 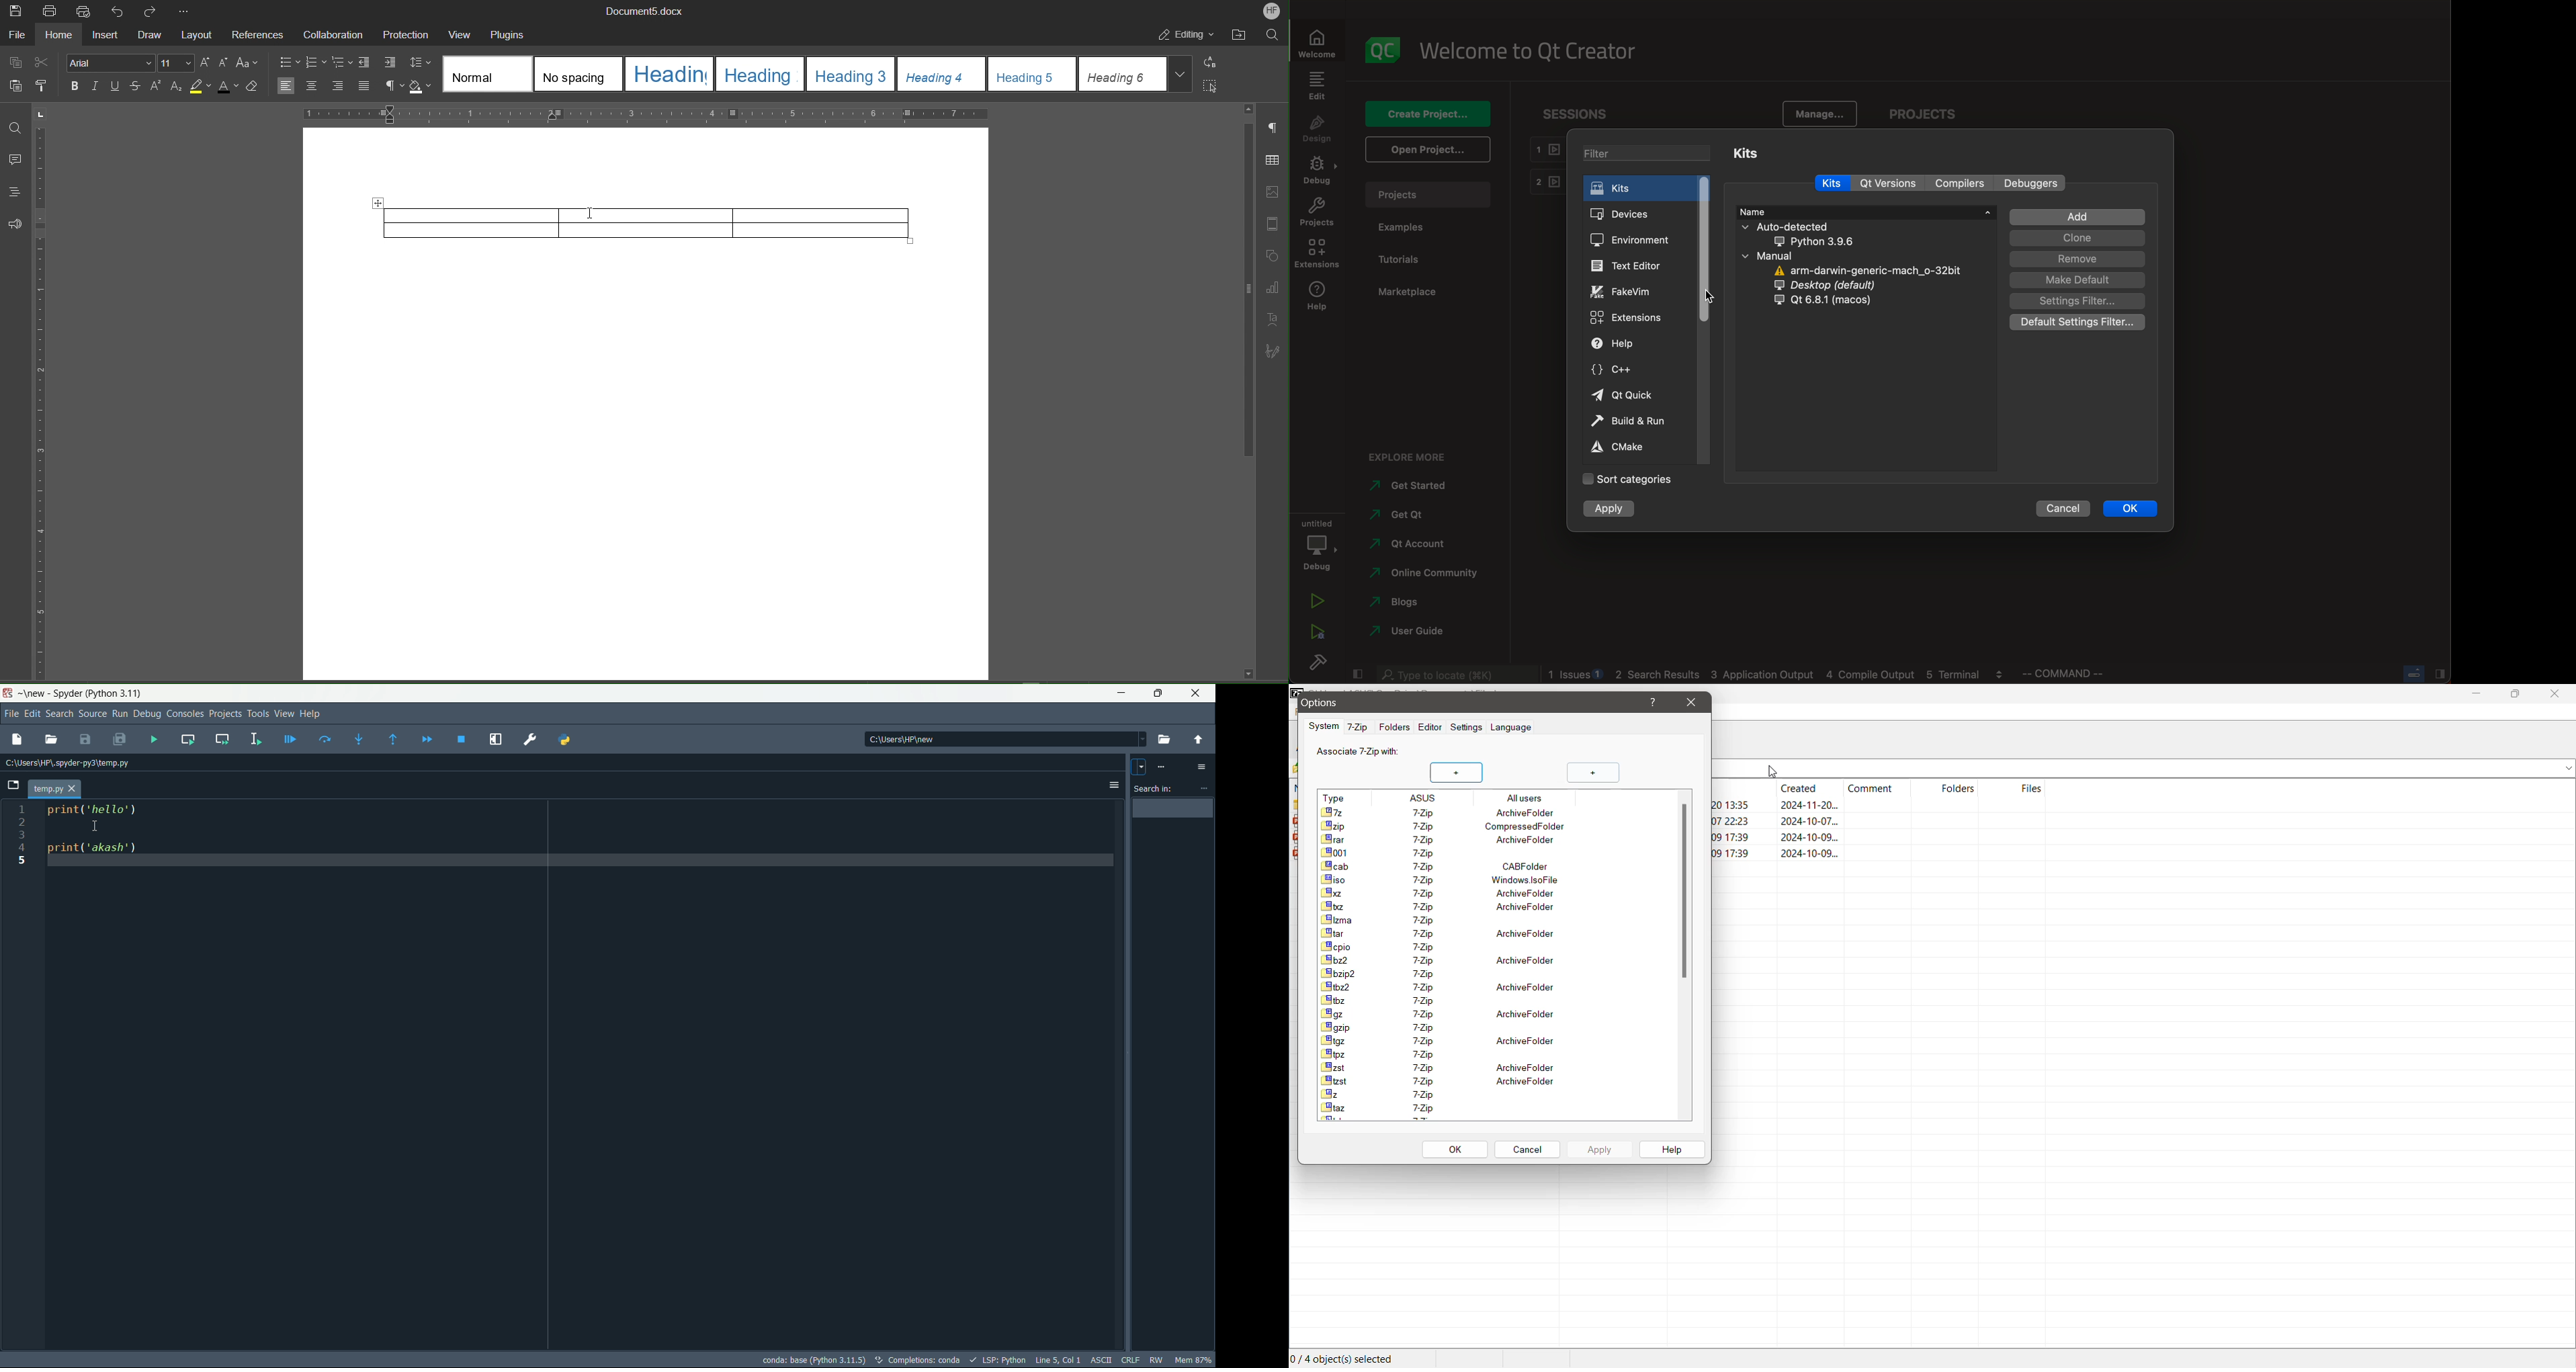 I want to click on scroll down, so click(x=1248, y=673).